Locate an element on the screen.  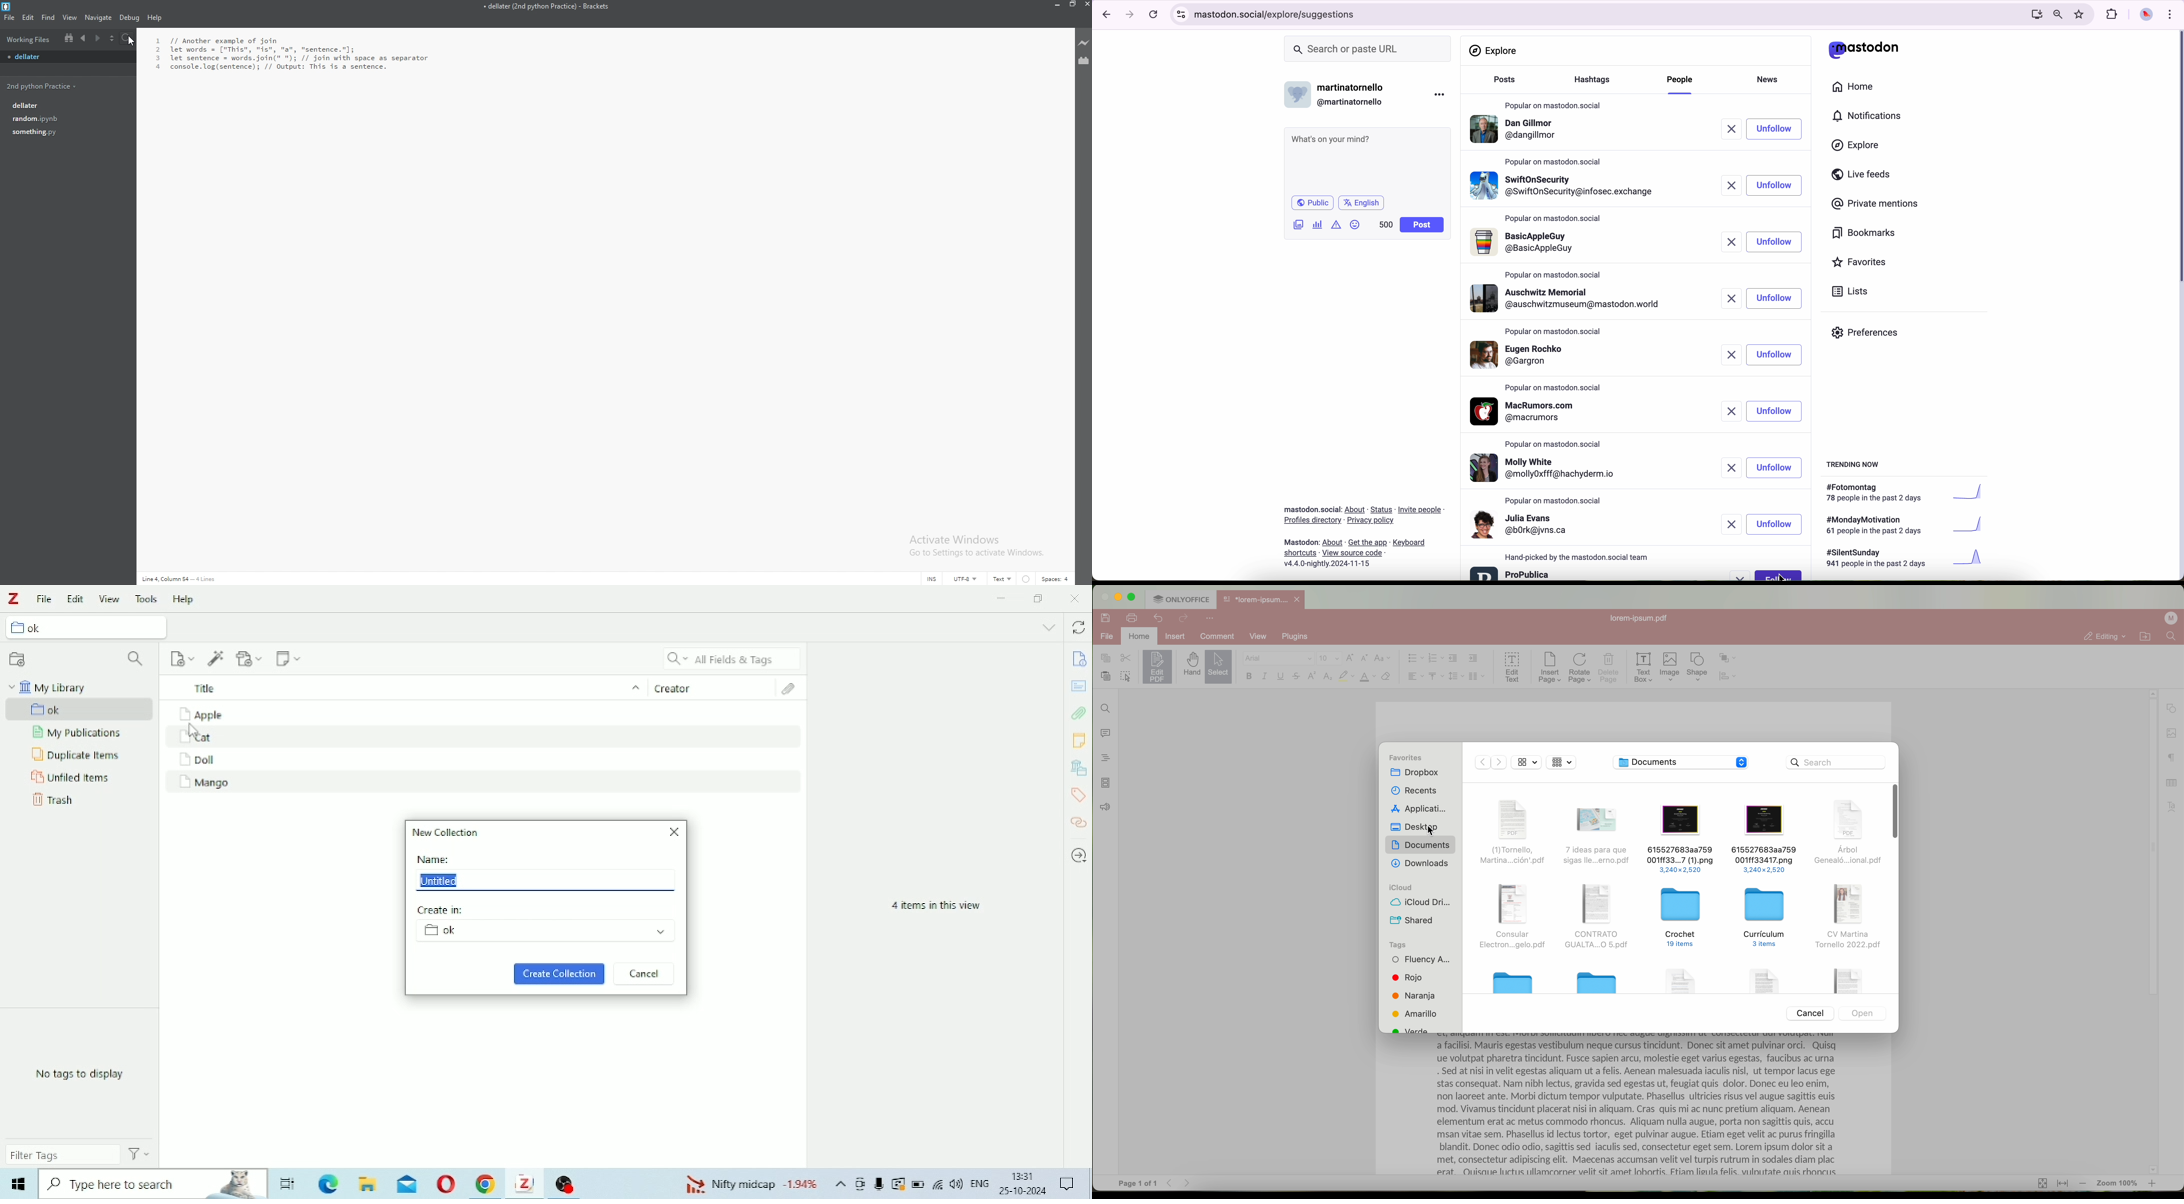
Create in: is located at coordinates (443, 910).